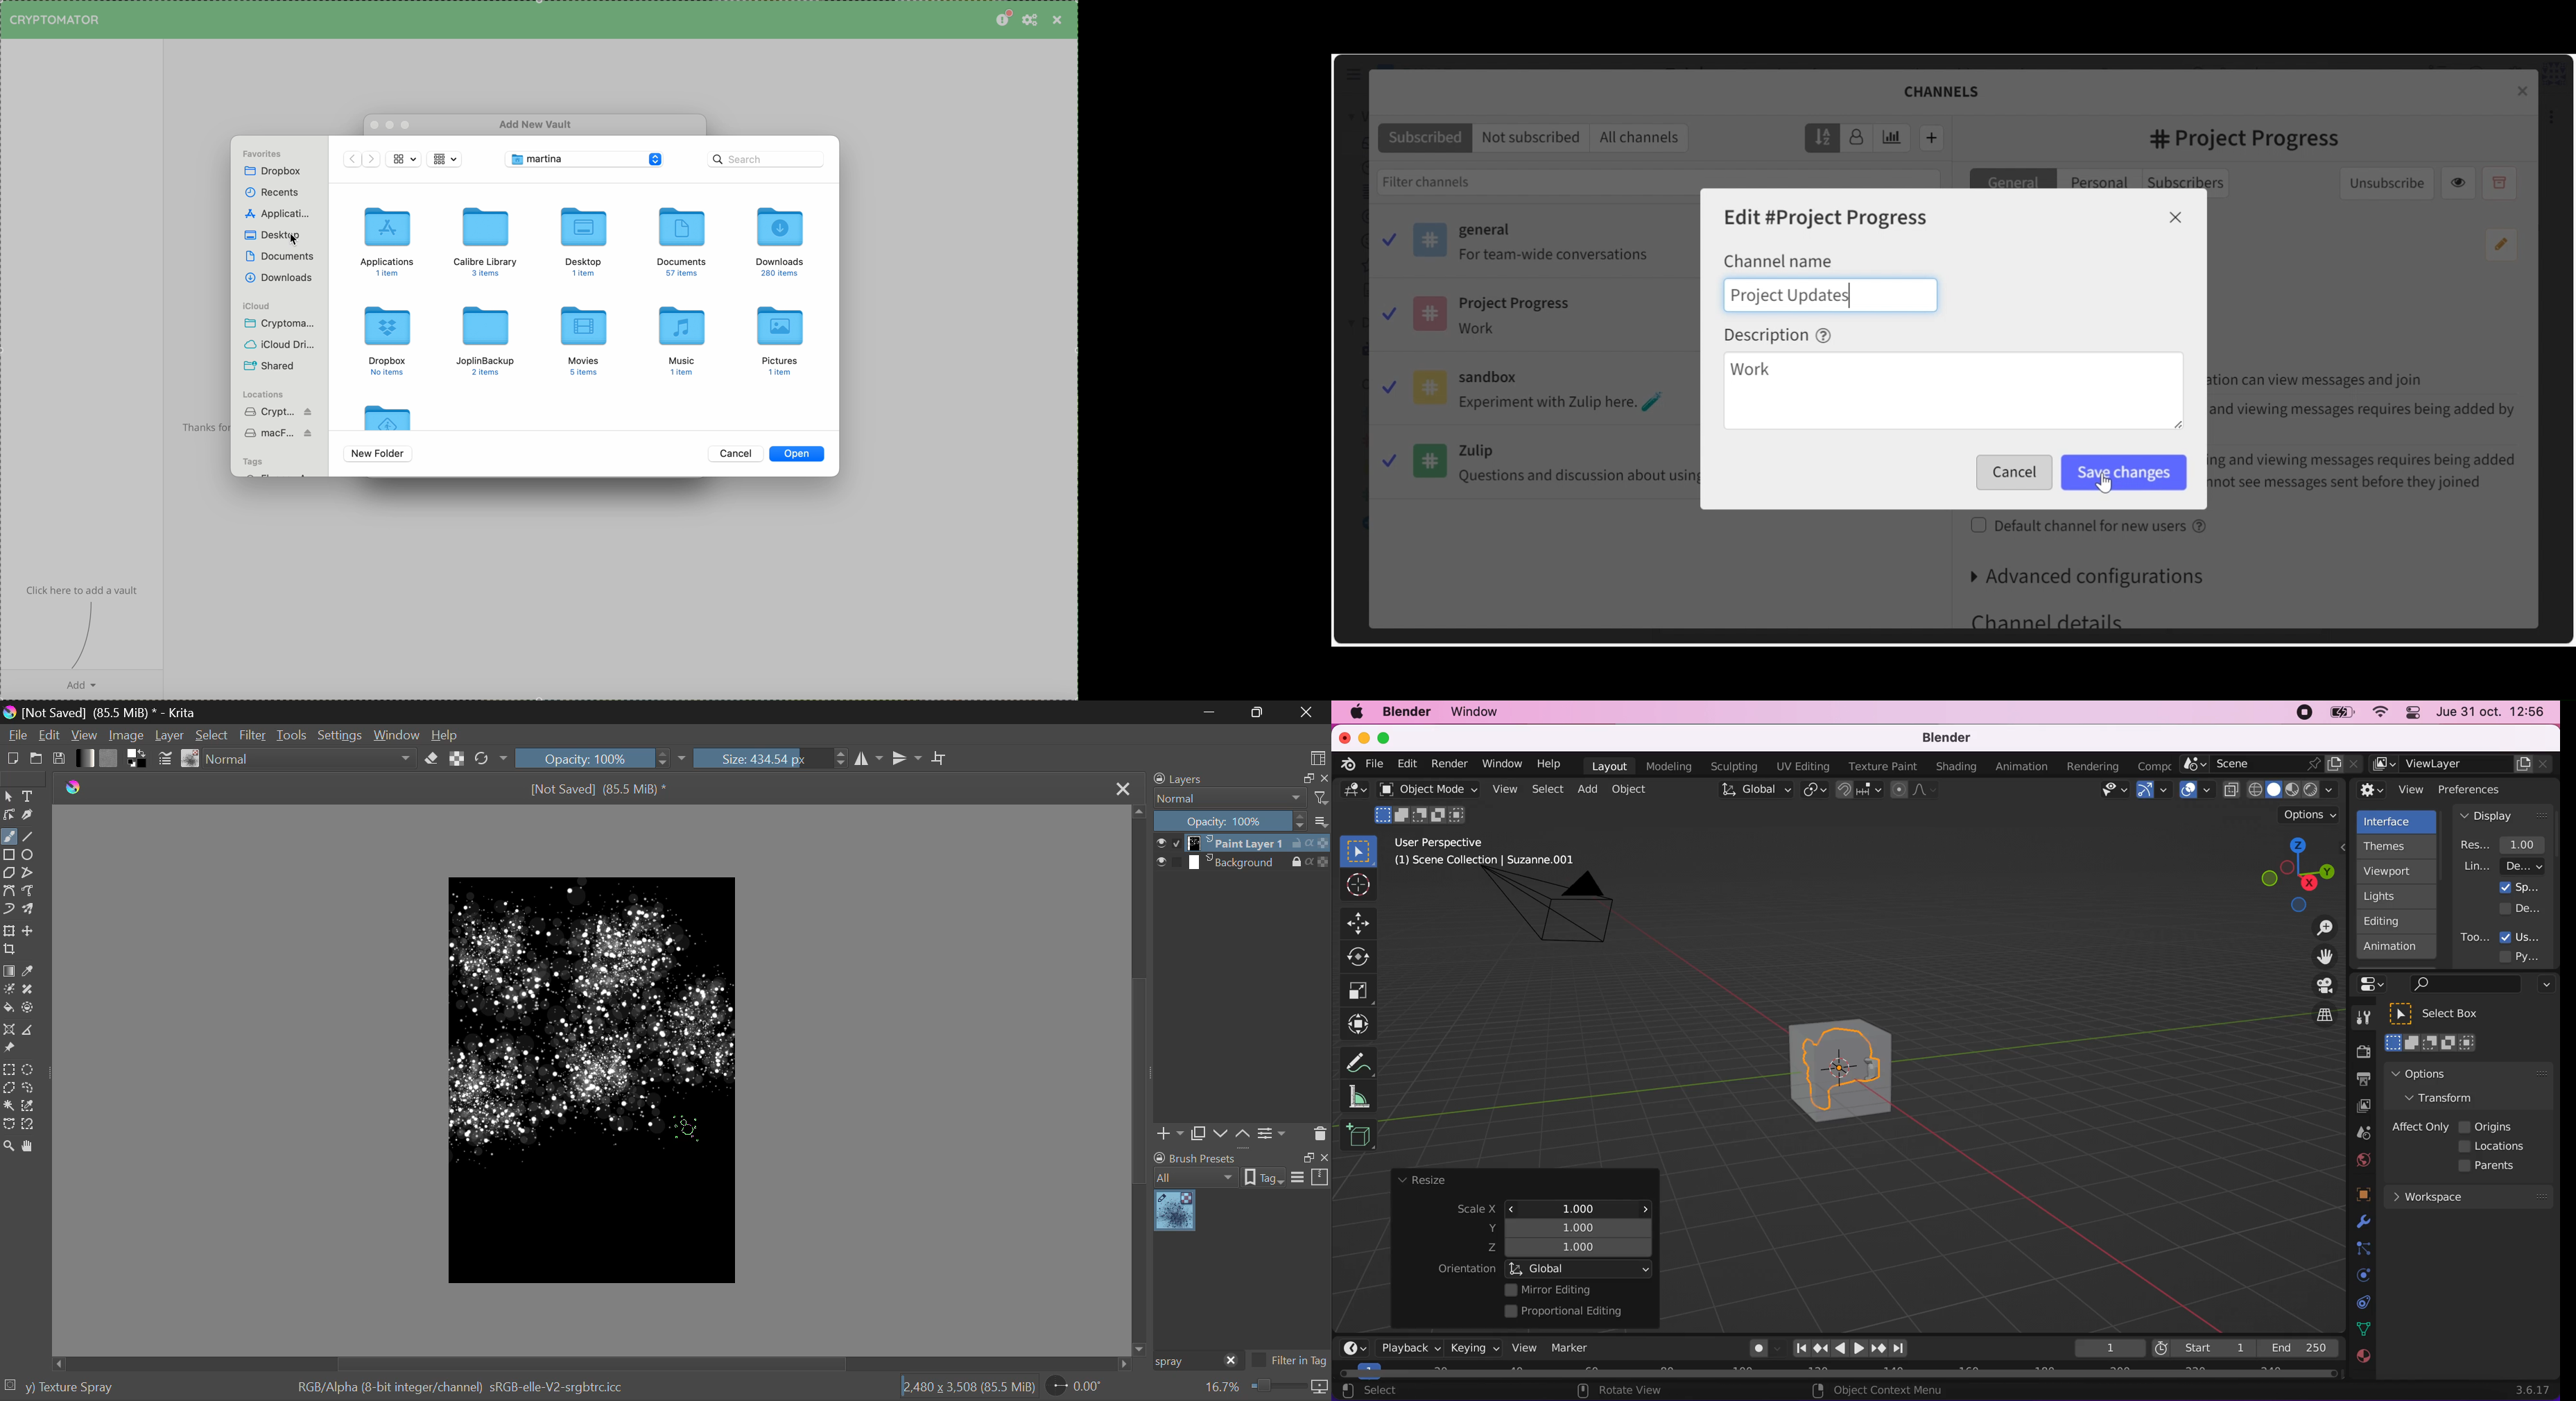 The width and height of the screenshot is (2576, 1428). Describe the element at coordinates (1361, 1024) in the screenshot. I see `transform` at that location.